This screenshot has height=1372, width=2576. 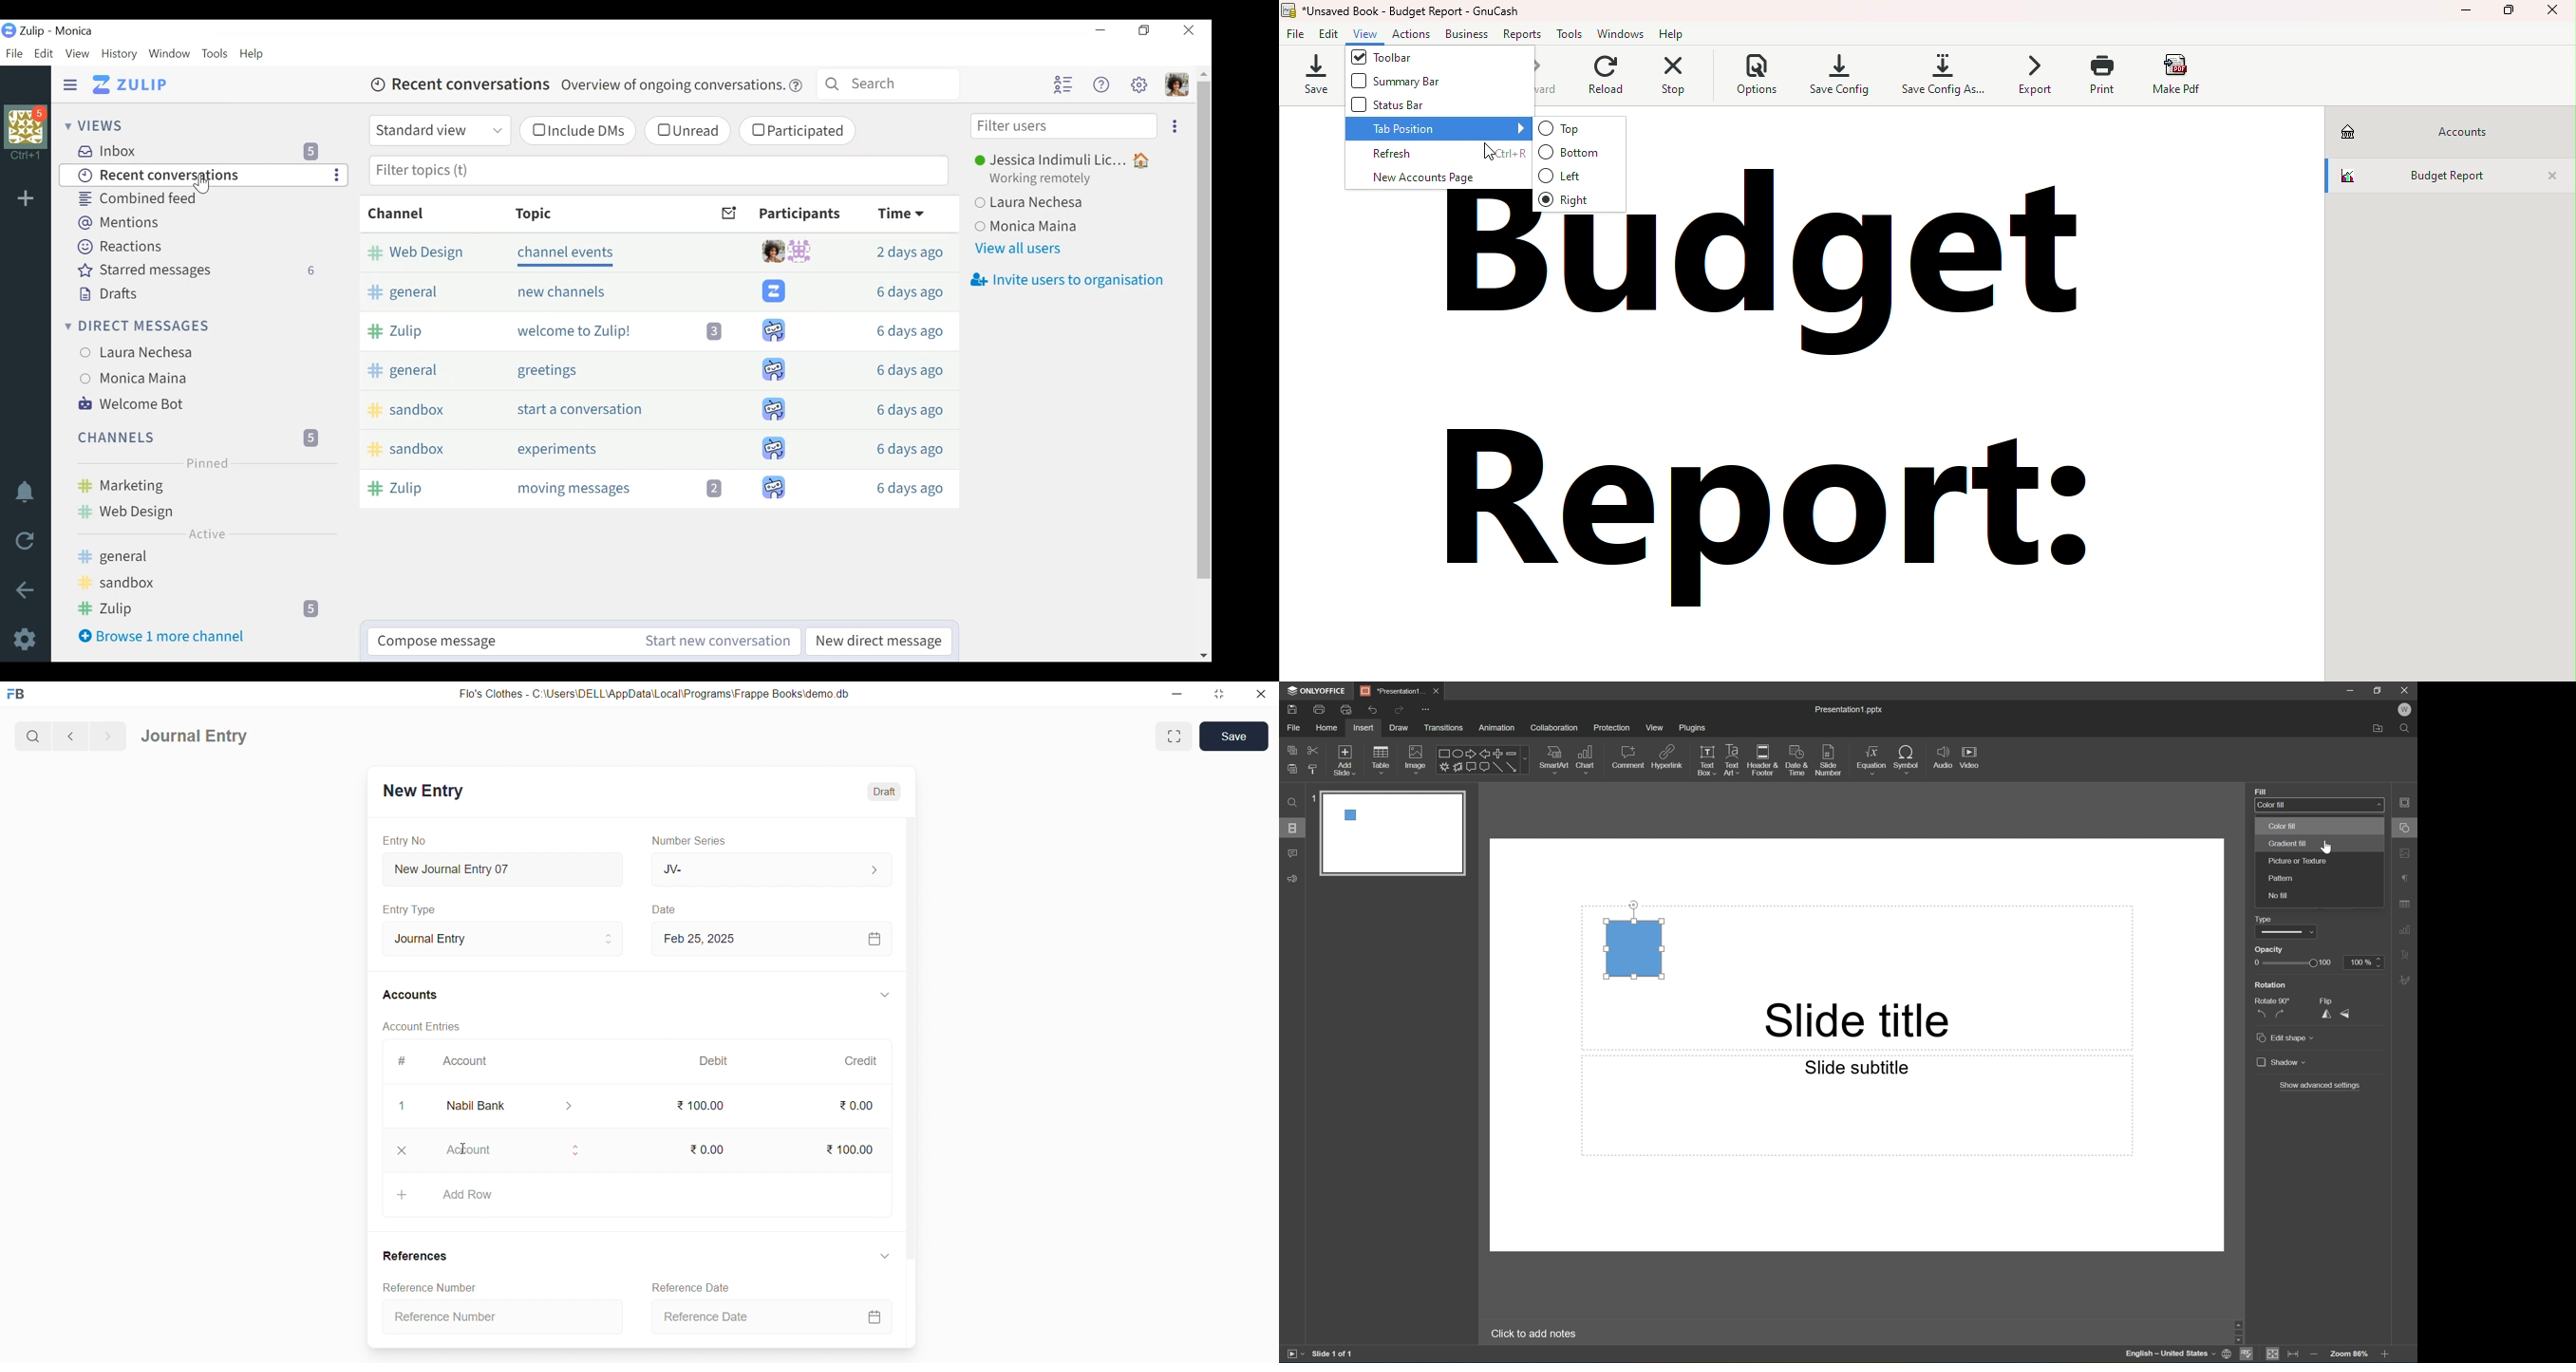 I want to click on #, so click(x=400, y=1061).